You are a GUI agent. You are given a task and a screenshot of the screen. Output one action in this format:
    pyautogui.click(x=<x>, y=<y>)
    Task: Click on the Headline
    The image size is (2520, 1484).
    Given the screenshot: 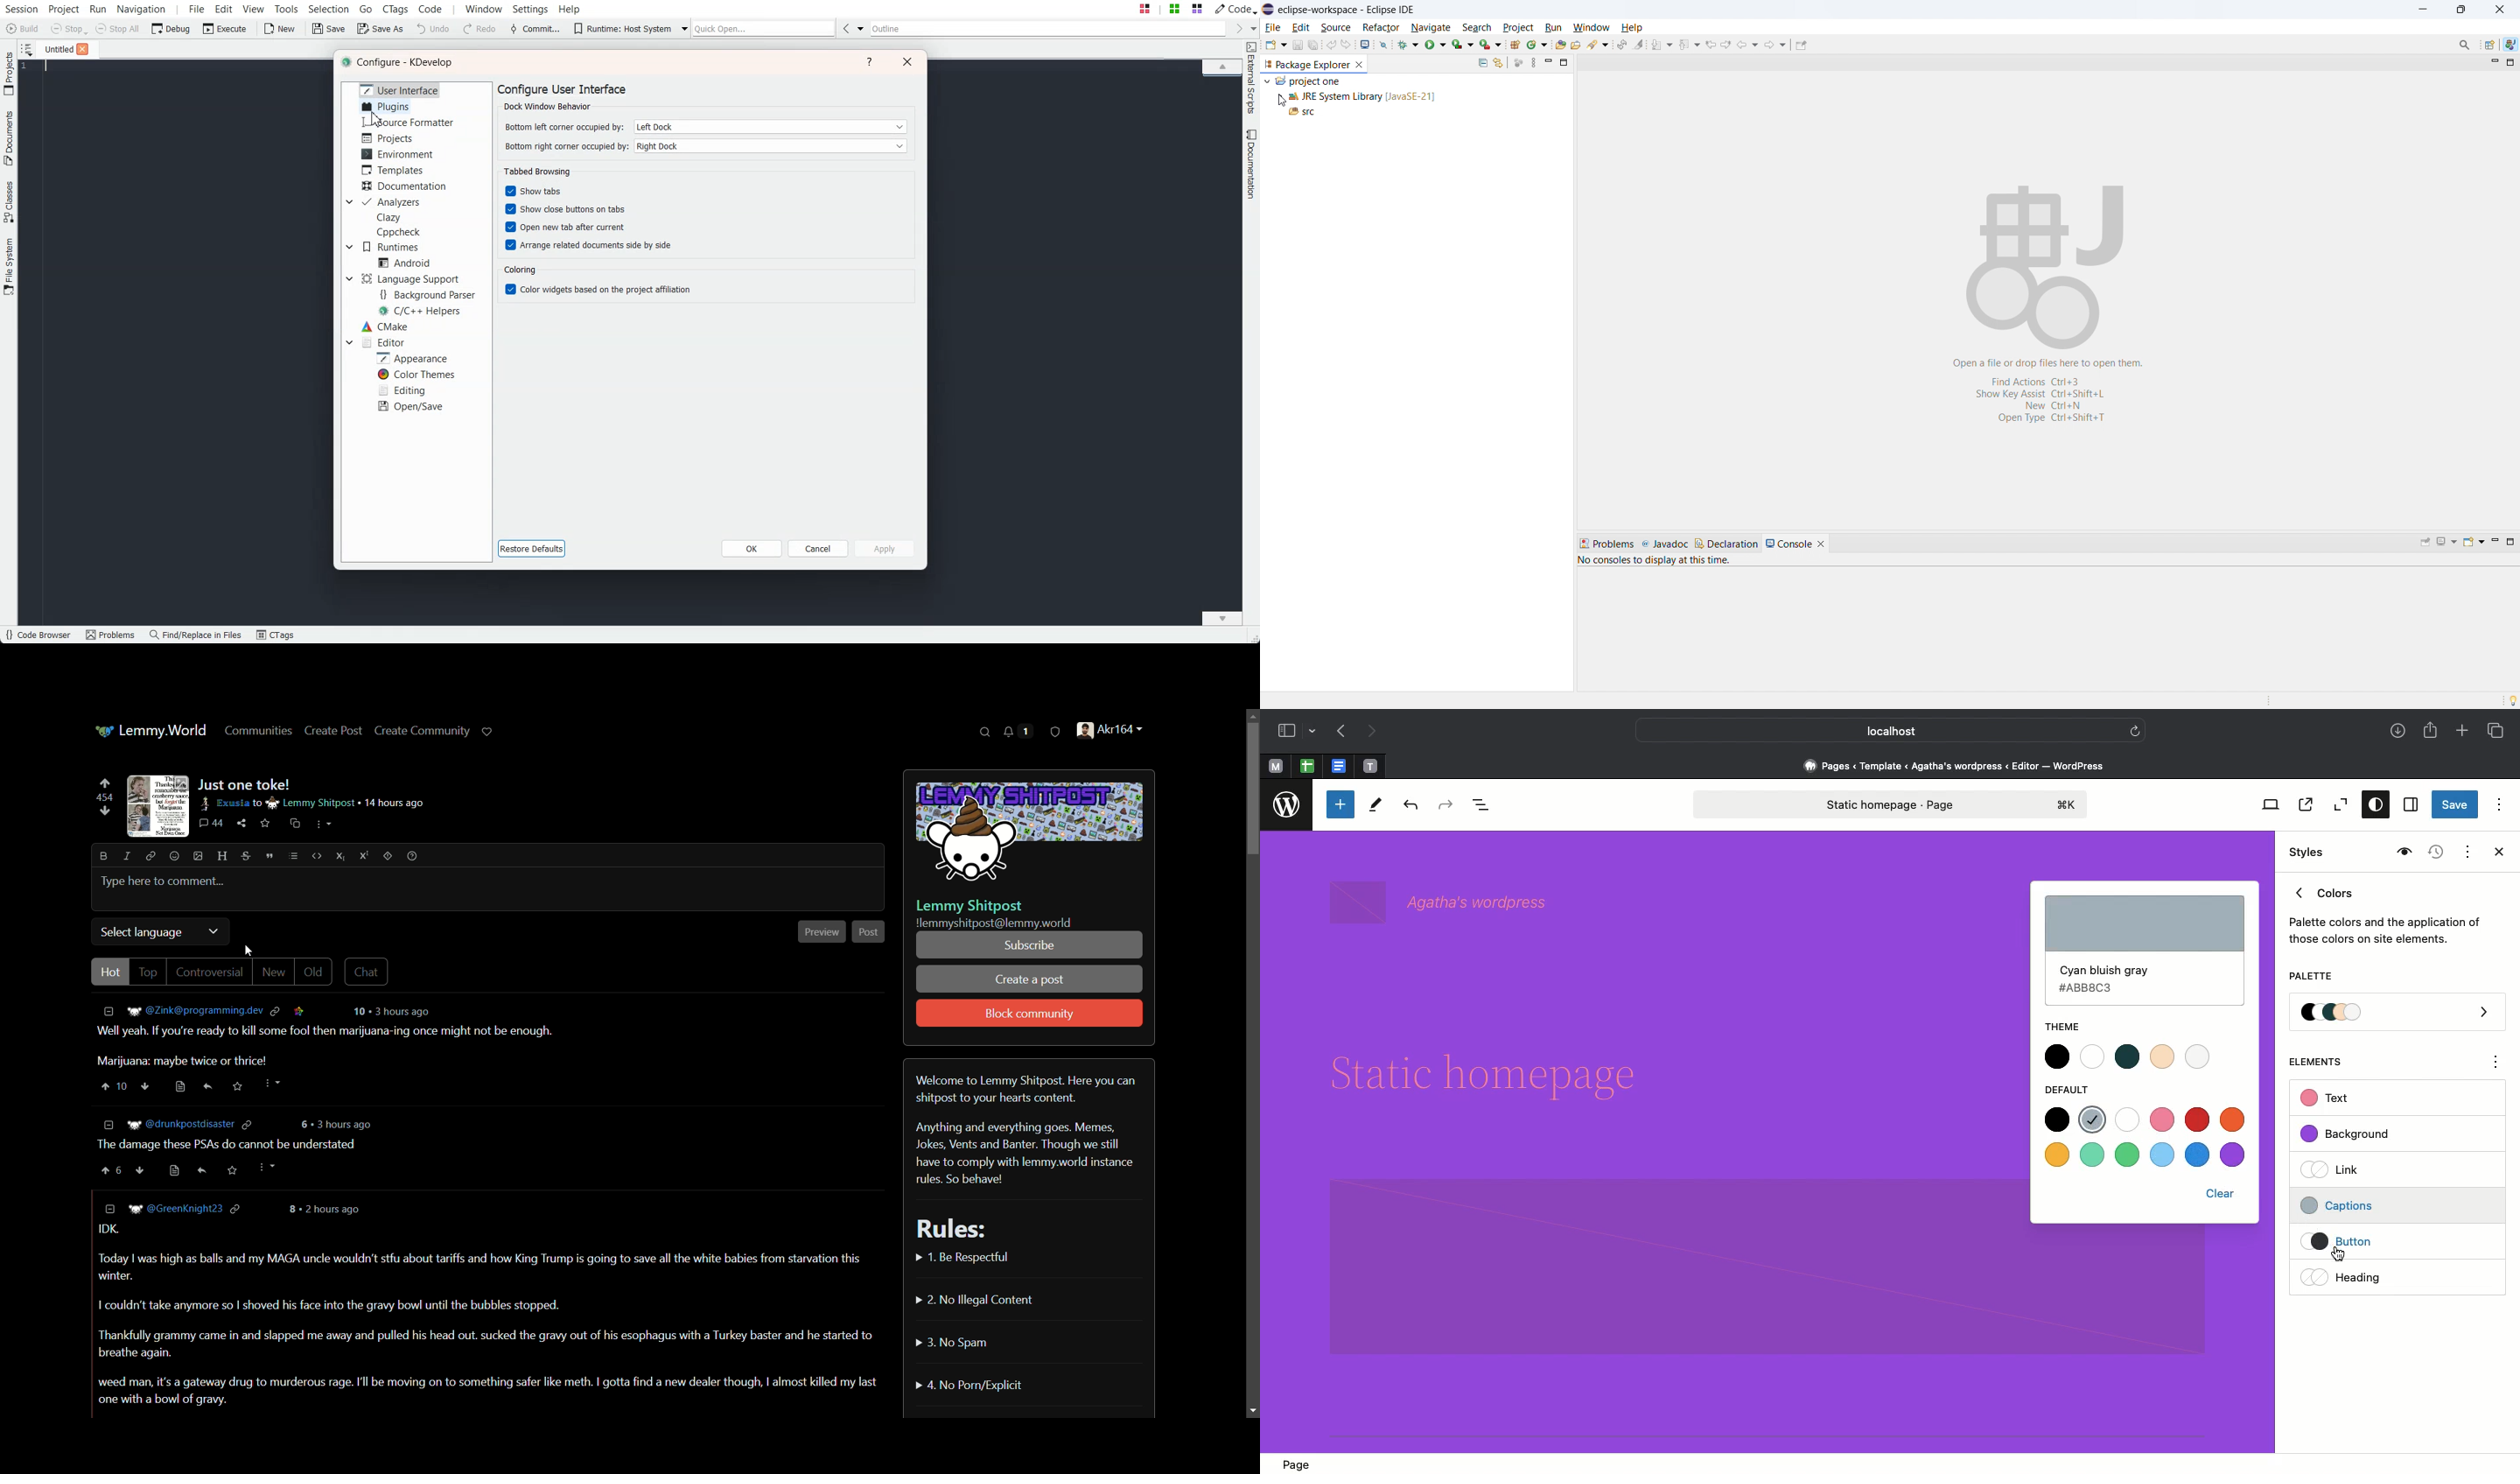 What is the action you would take?
    pyautogui.click(x=1498, y=1077)
    